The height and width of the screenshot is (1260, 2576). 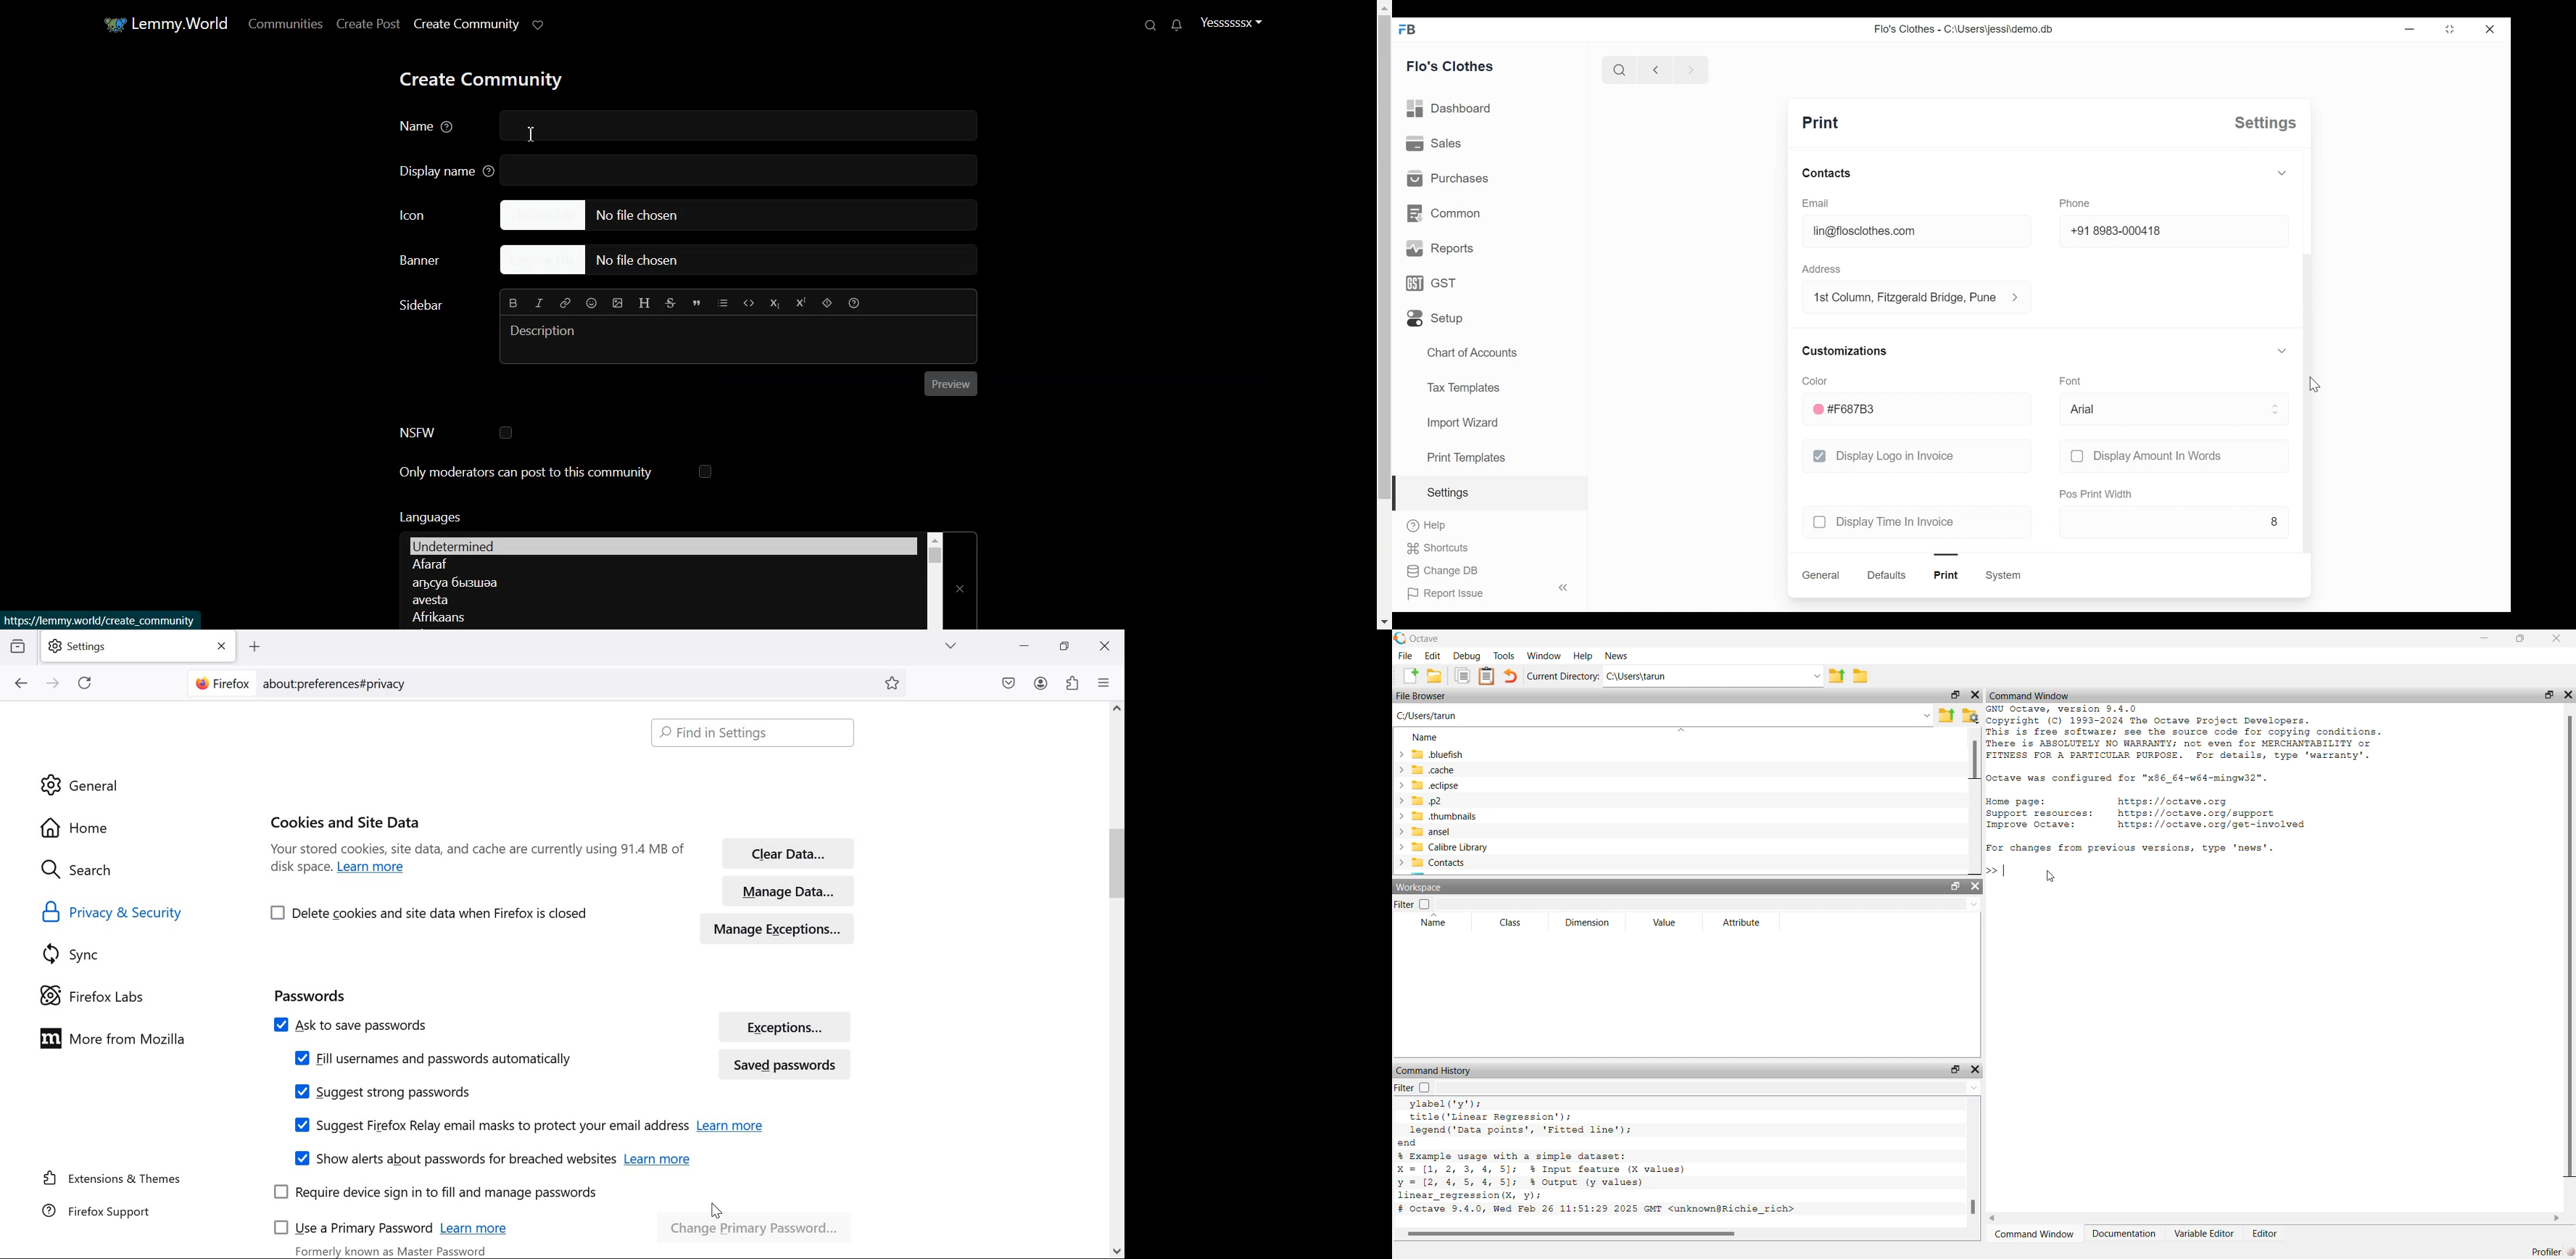 I want to click on checkbox, so click(x=1820, y=456).